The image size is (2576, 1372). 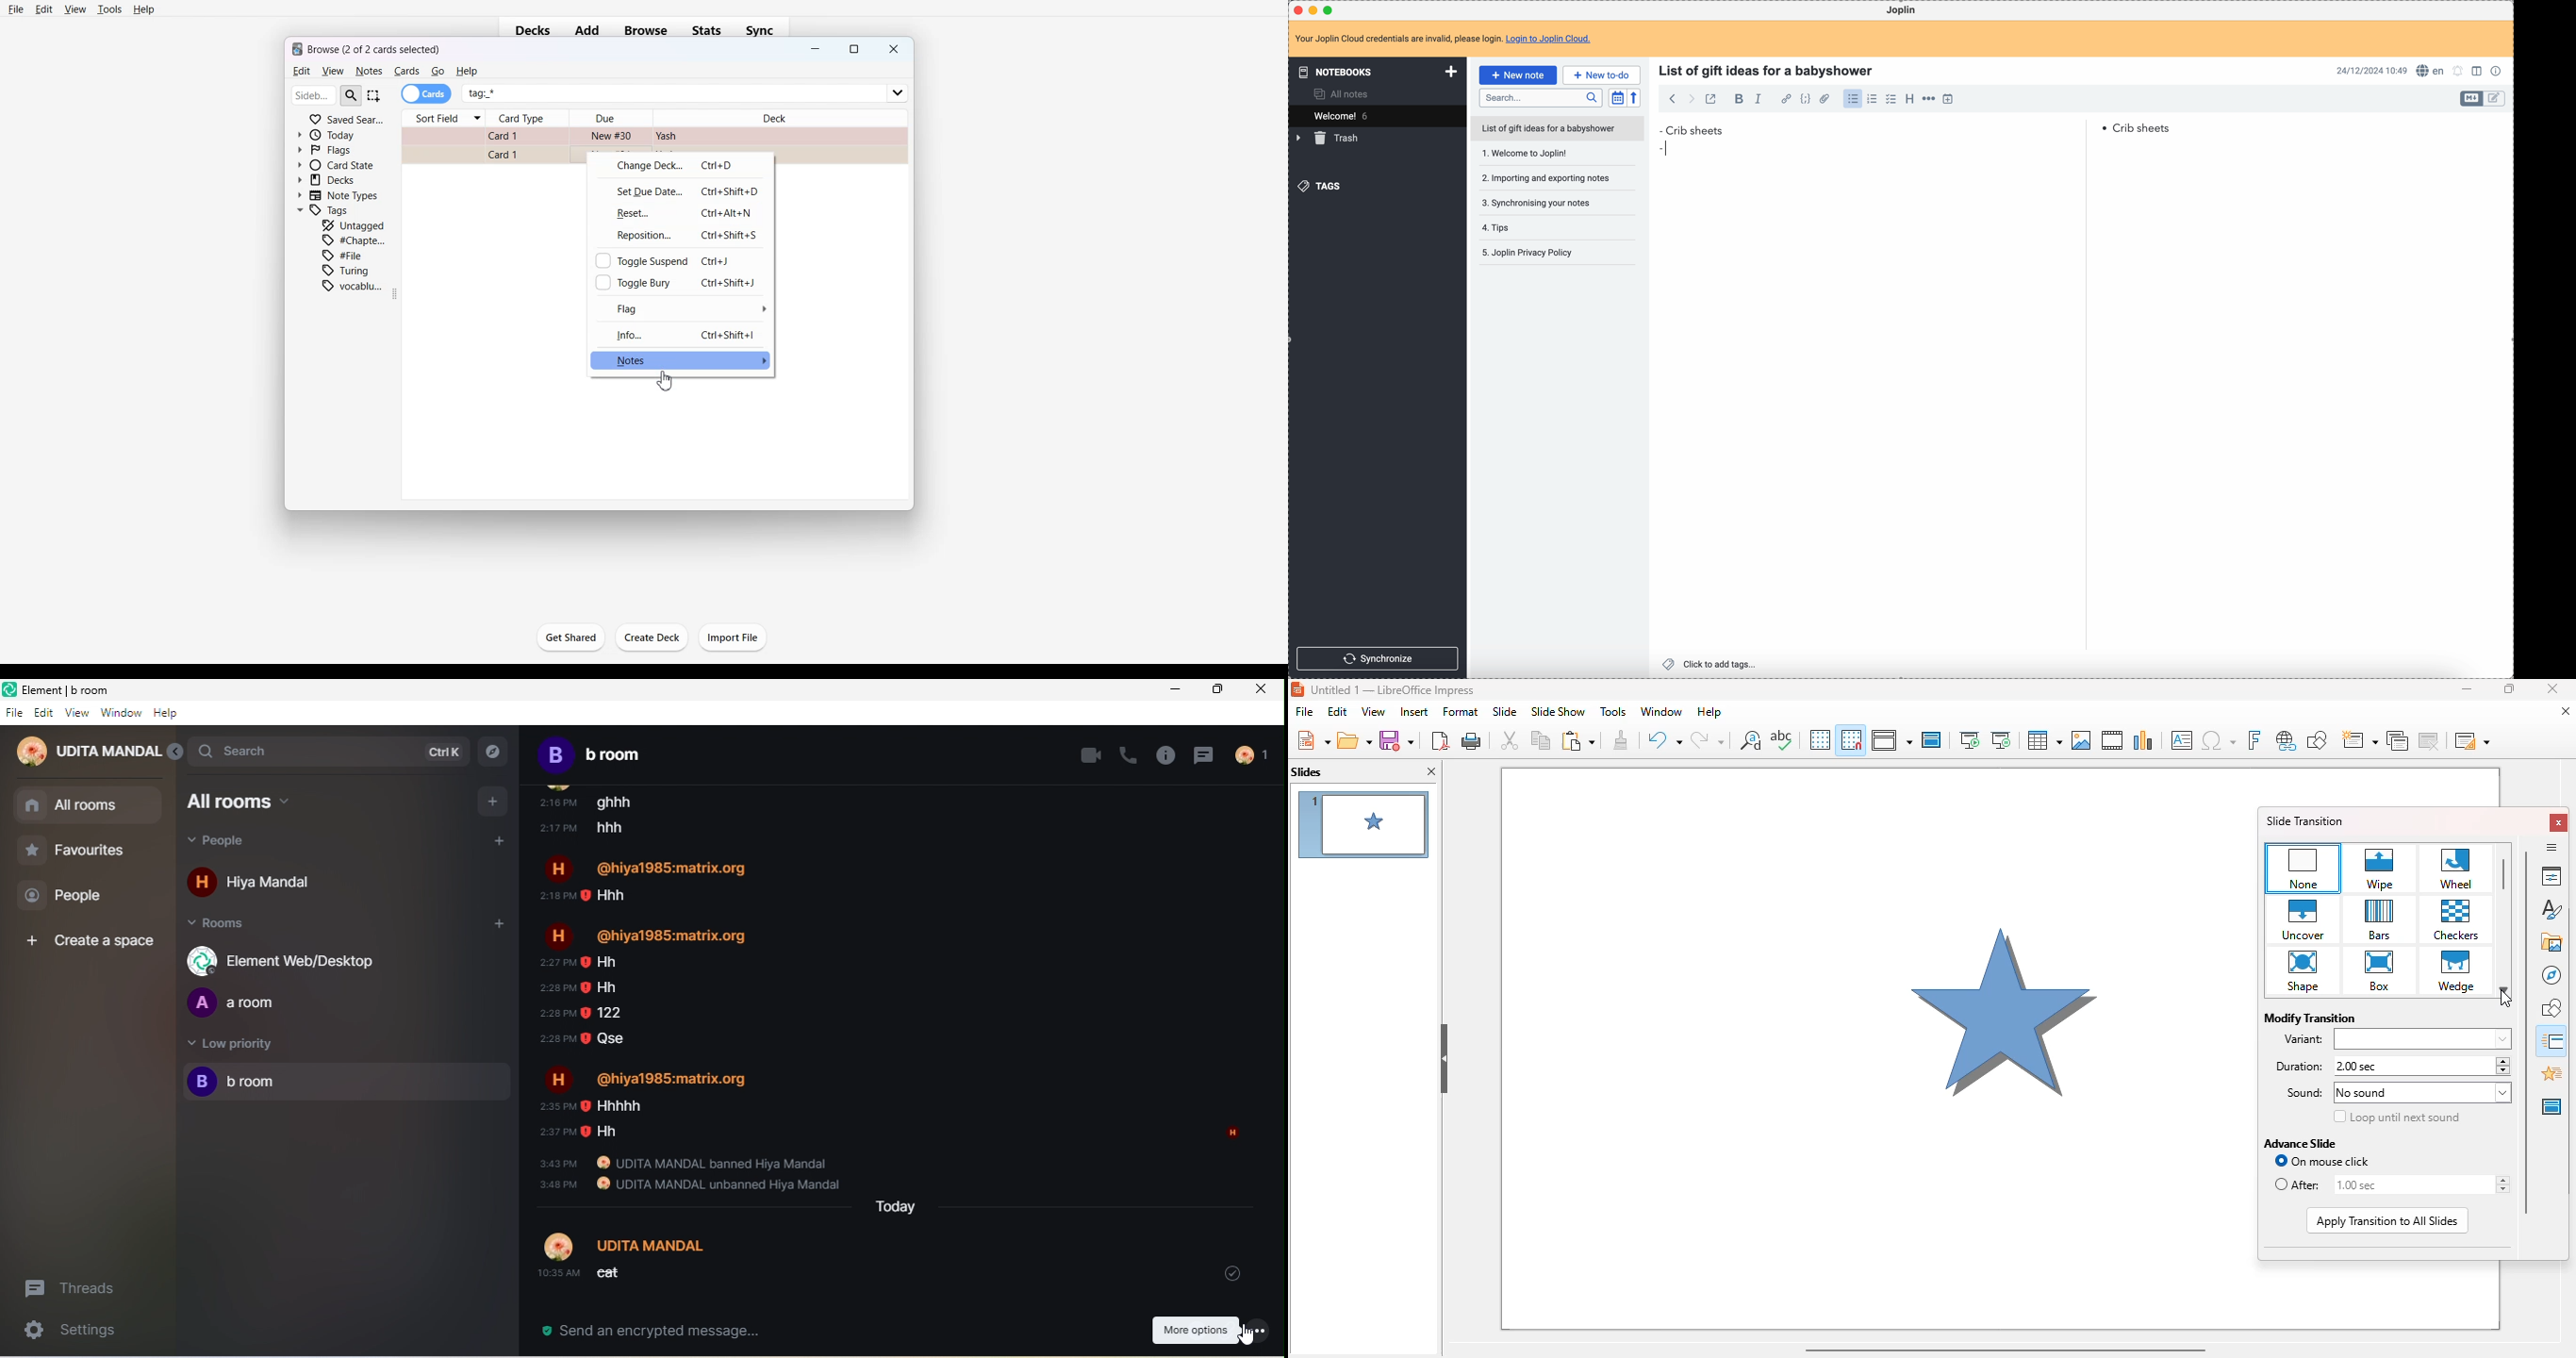 I want to click on Browse, so click(x=645, y=30).